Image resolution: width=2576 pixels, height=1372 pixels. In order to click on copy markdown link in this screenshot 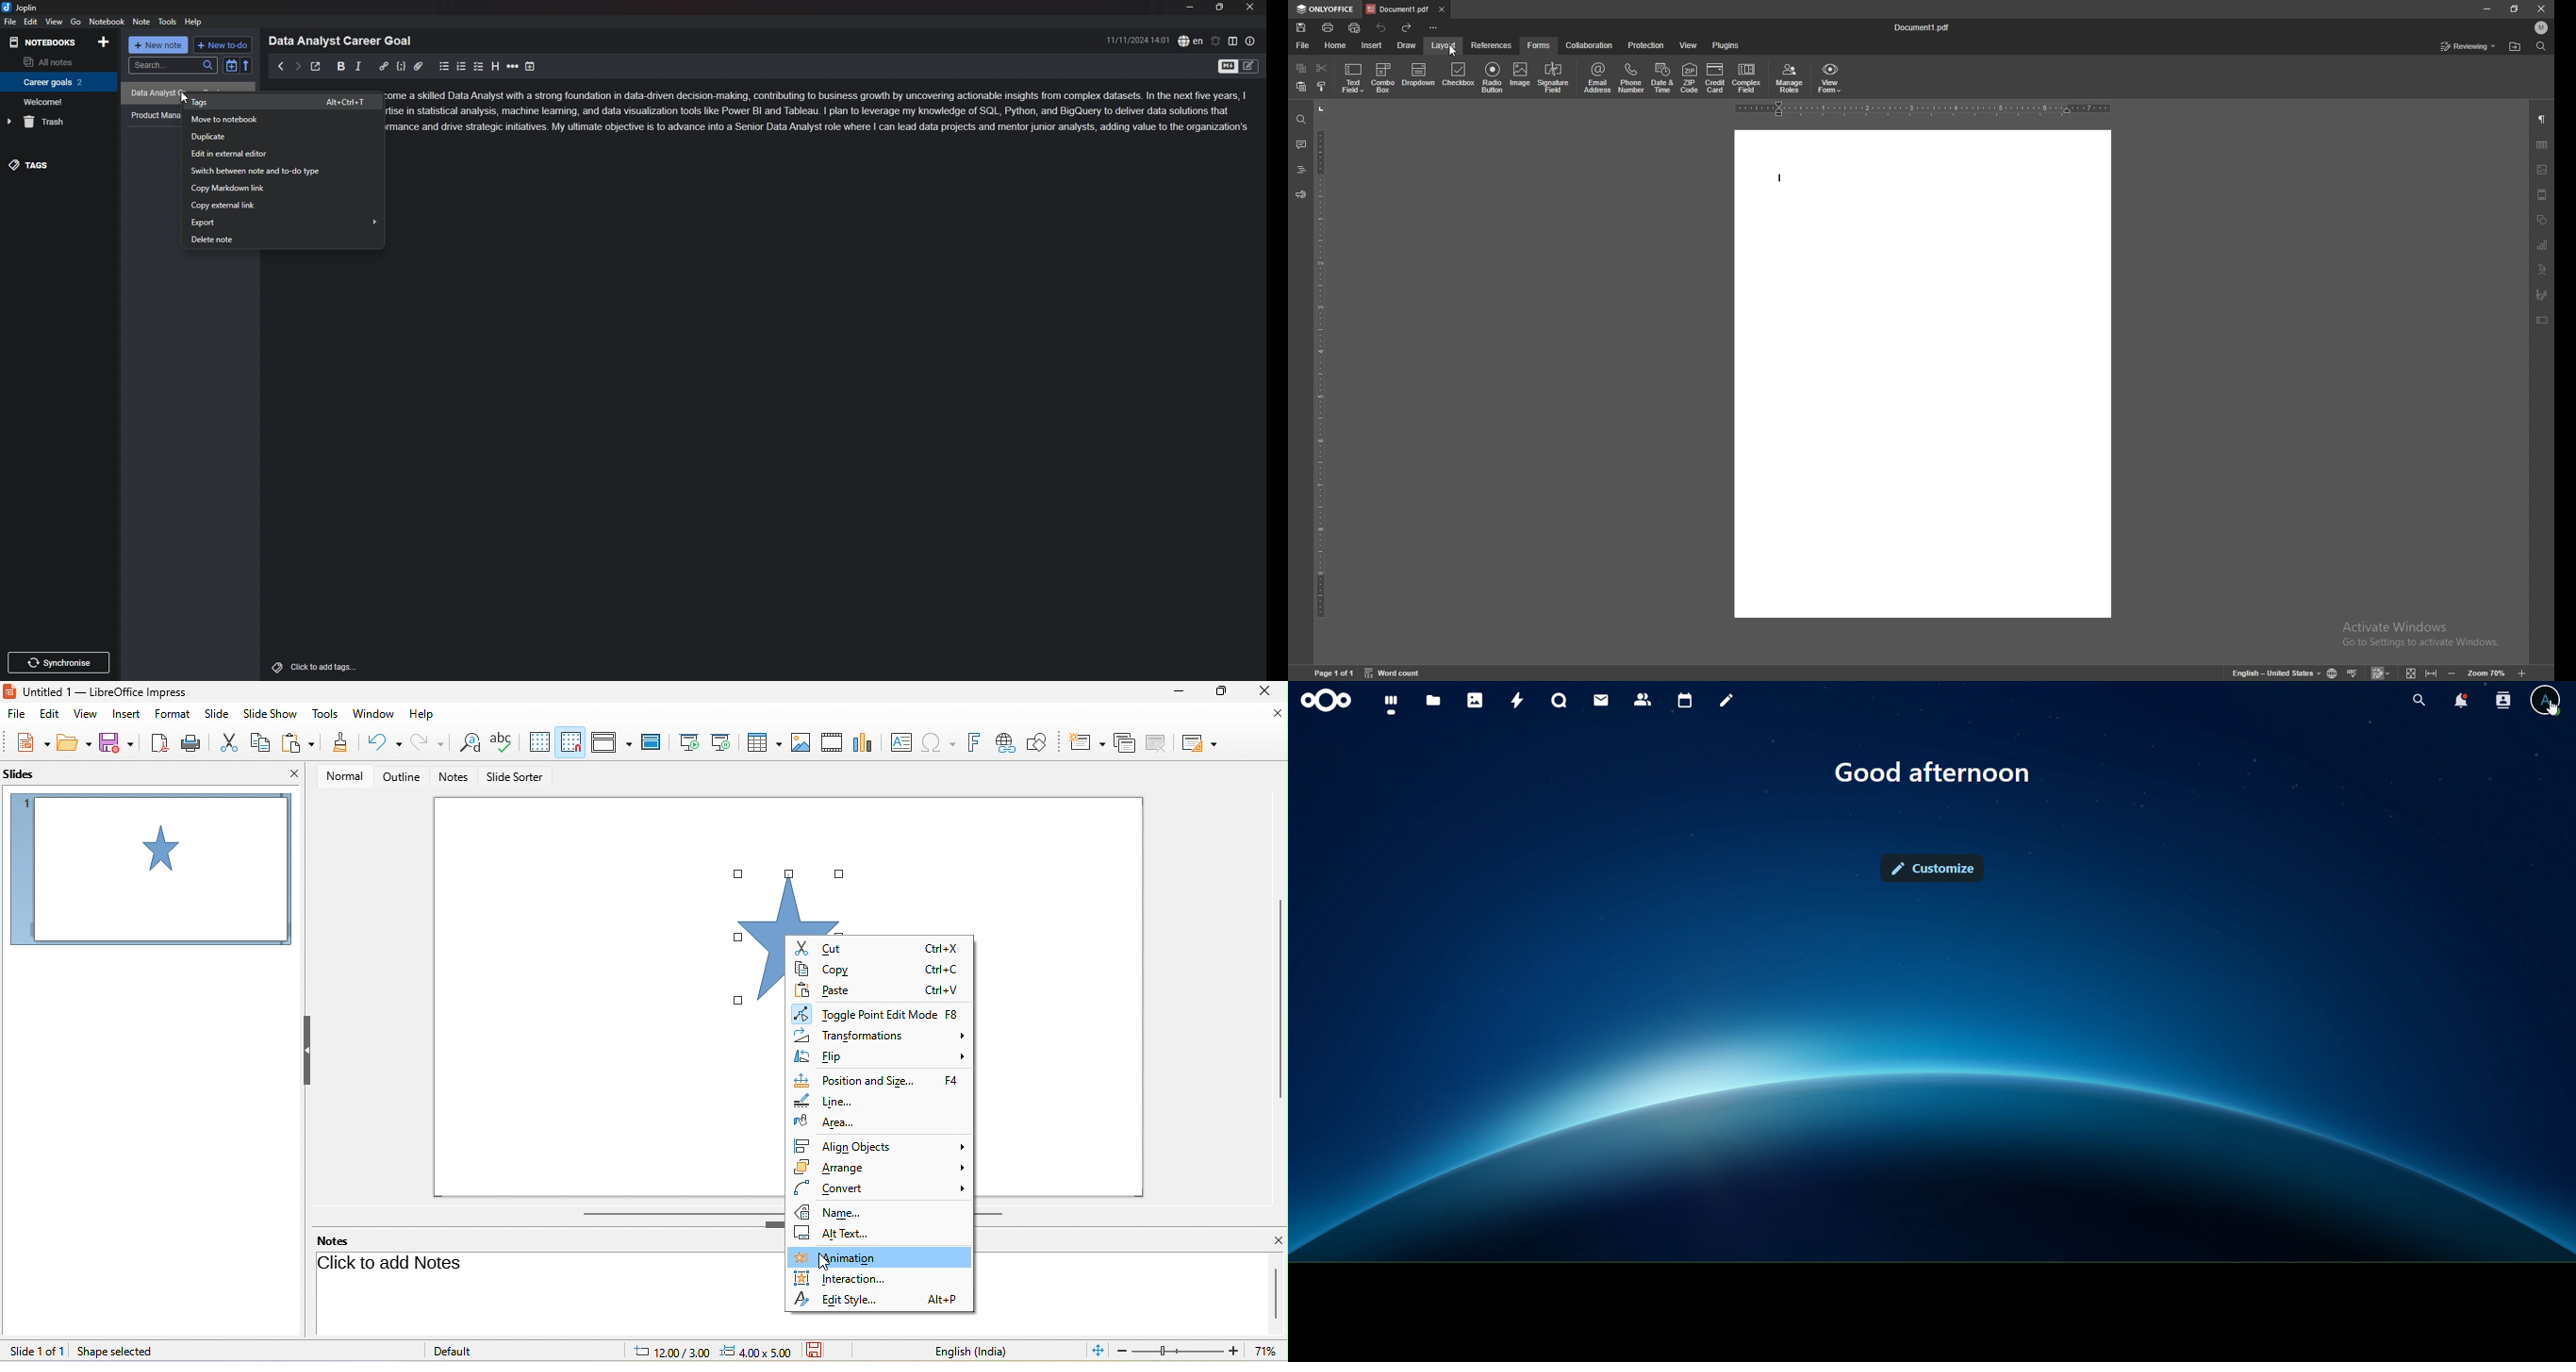, I will do `click(282, 188)`.